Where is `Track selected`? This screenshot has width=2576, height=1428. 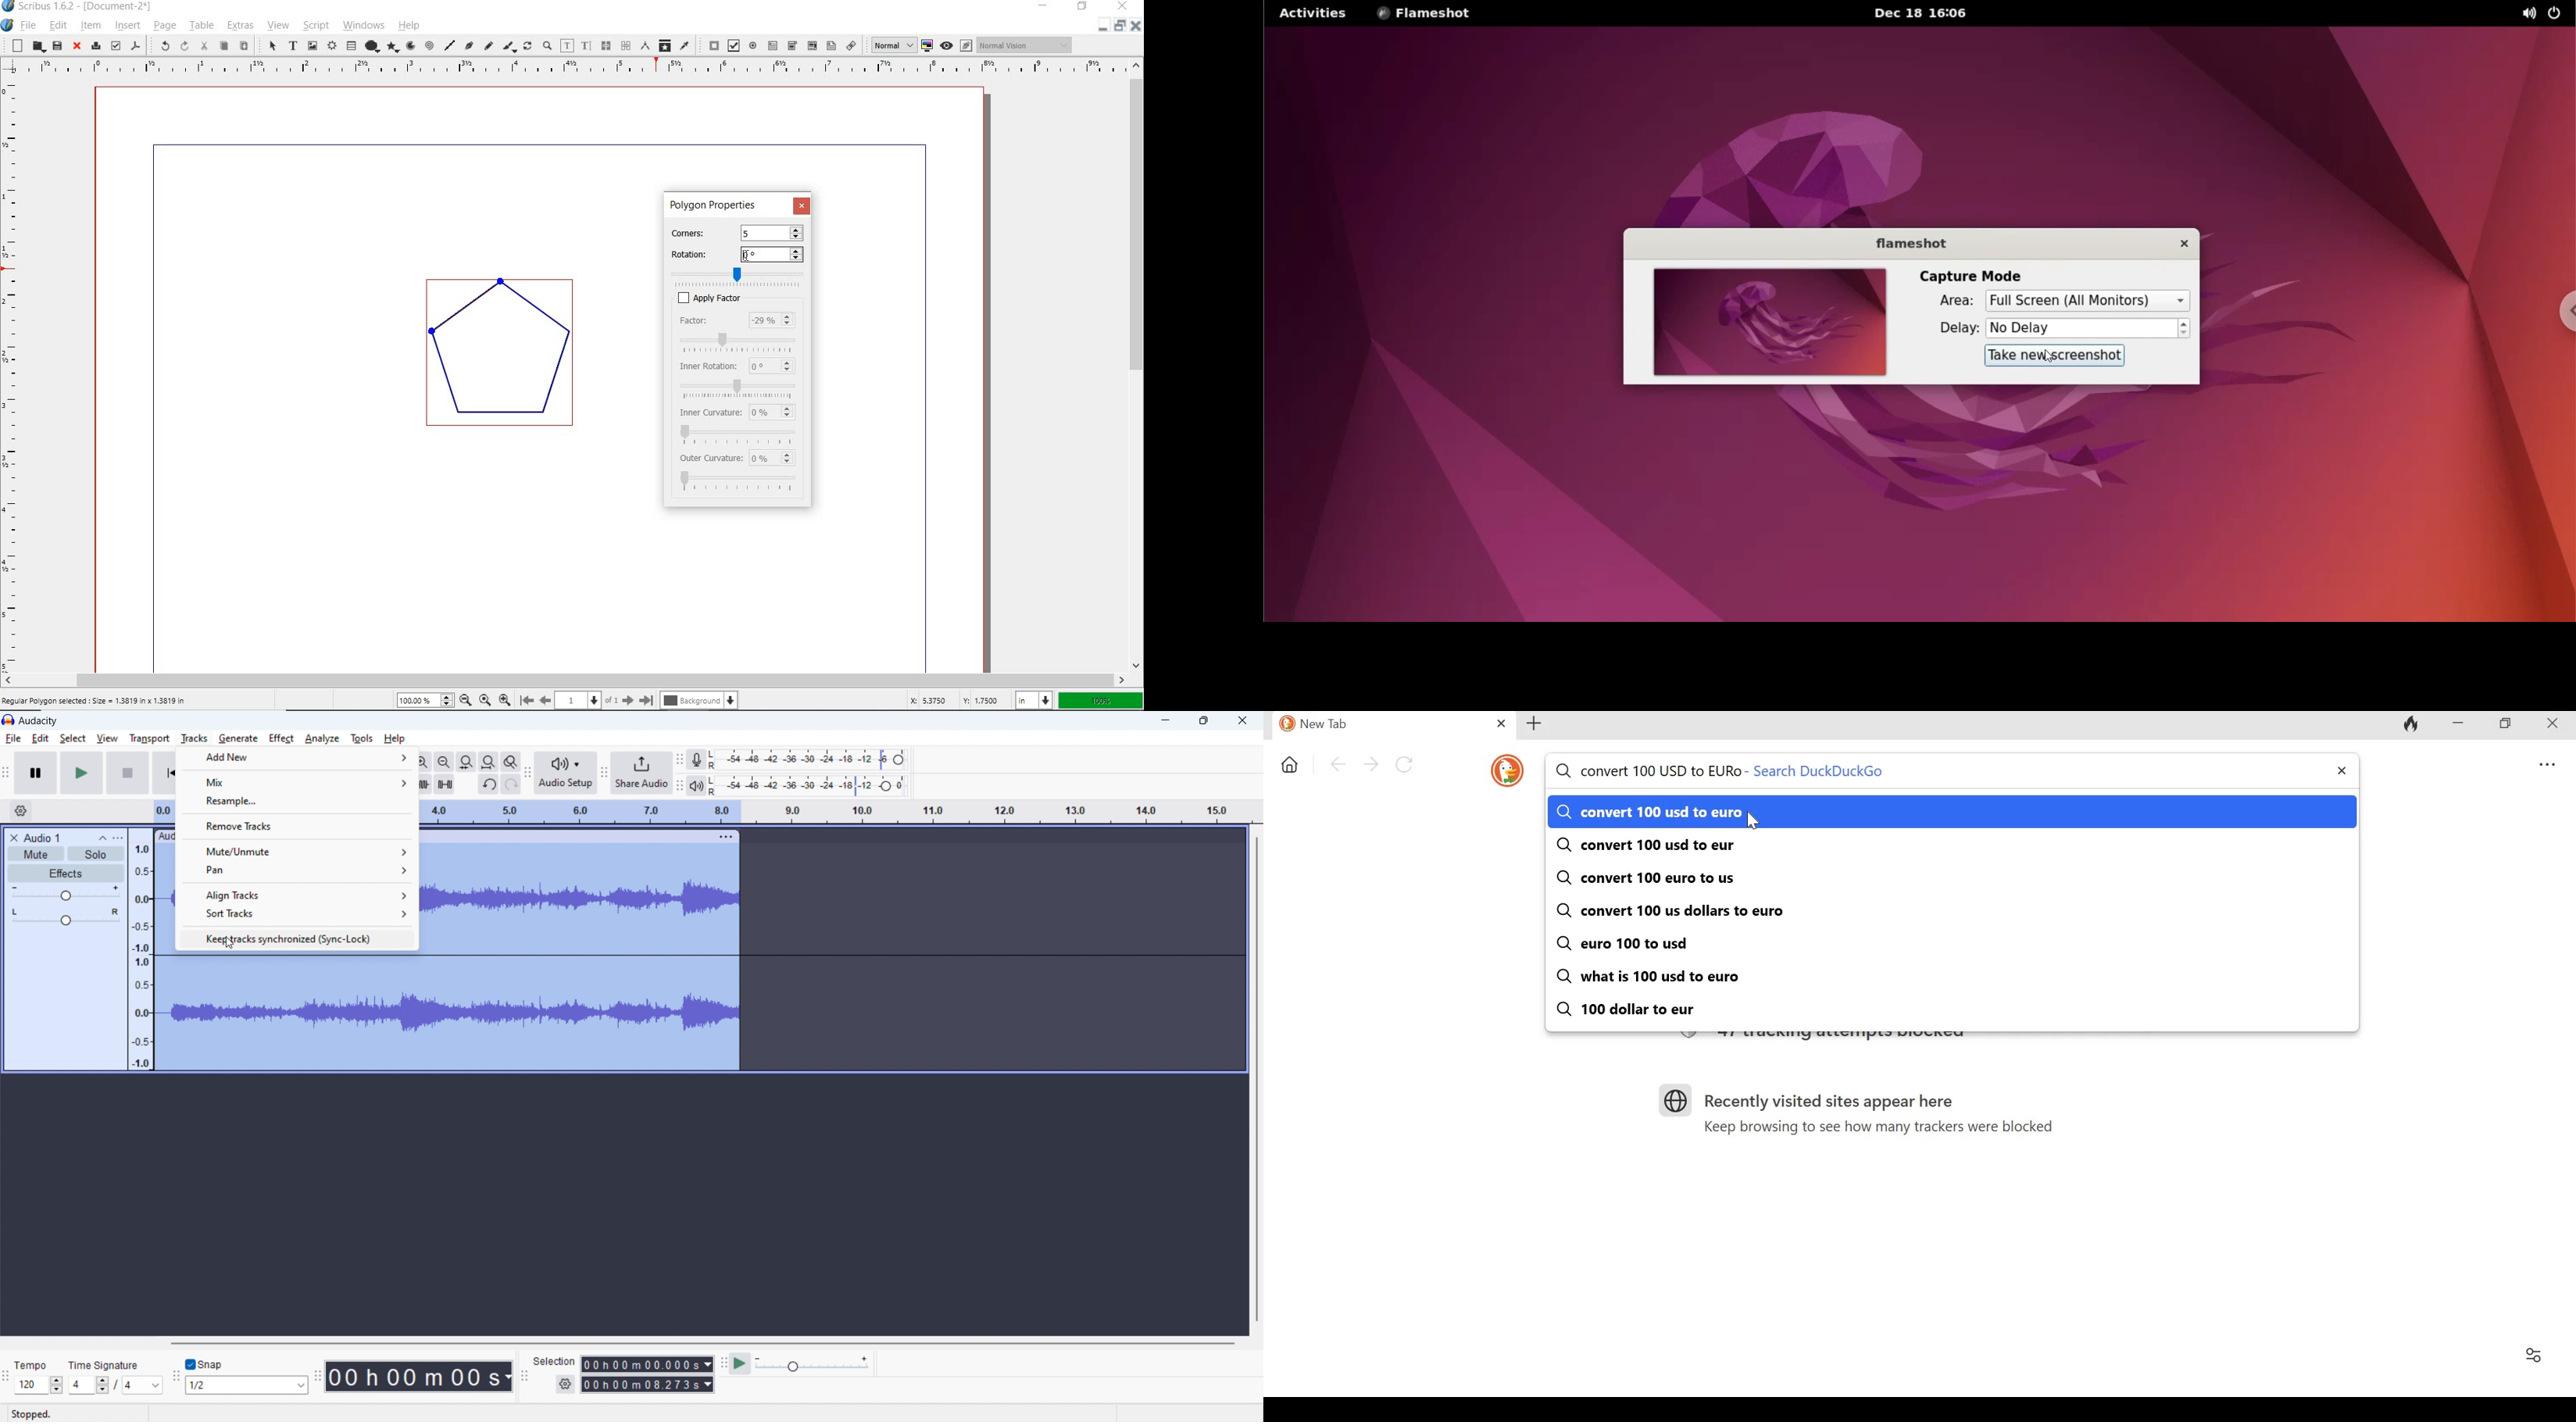
Track selected is located at coordinates (292, 1012).